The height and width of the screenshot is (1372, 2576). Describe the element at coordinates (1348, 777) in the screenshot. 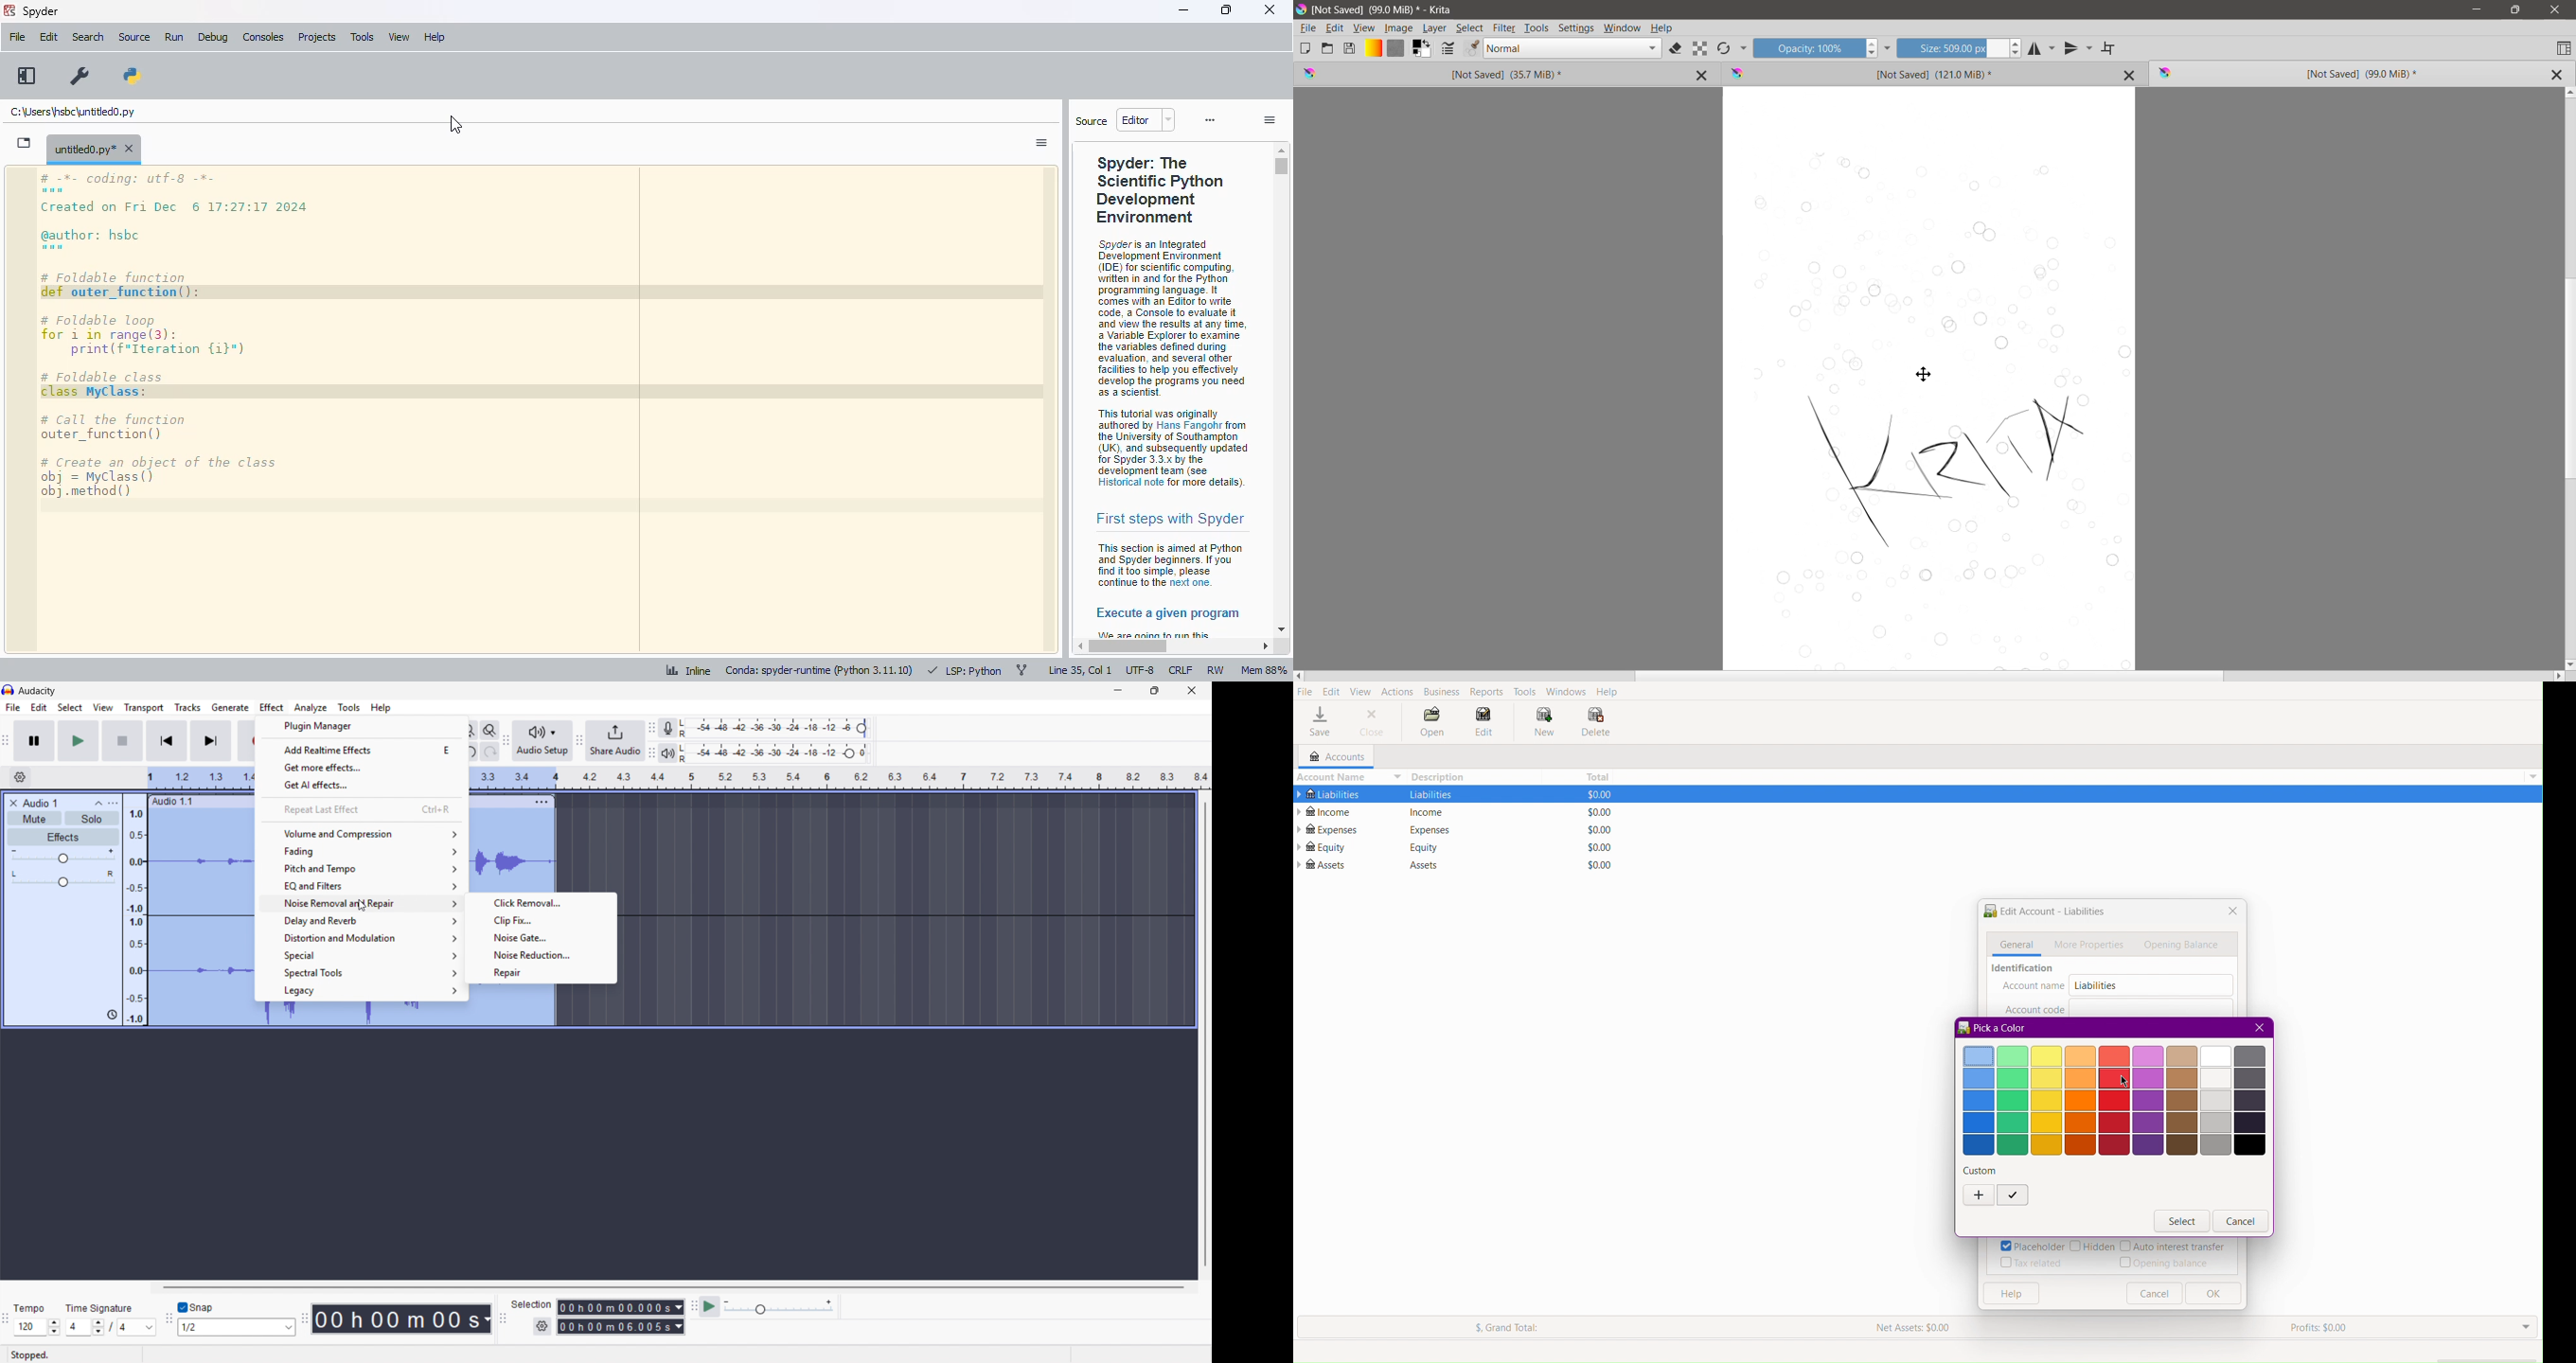

I see `Account Name` at that location.